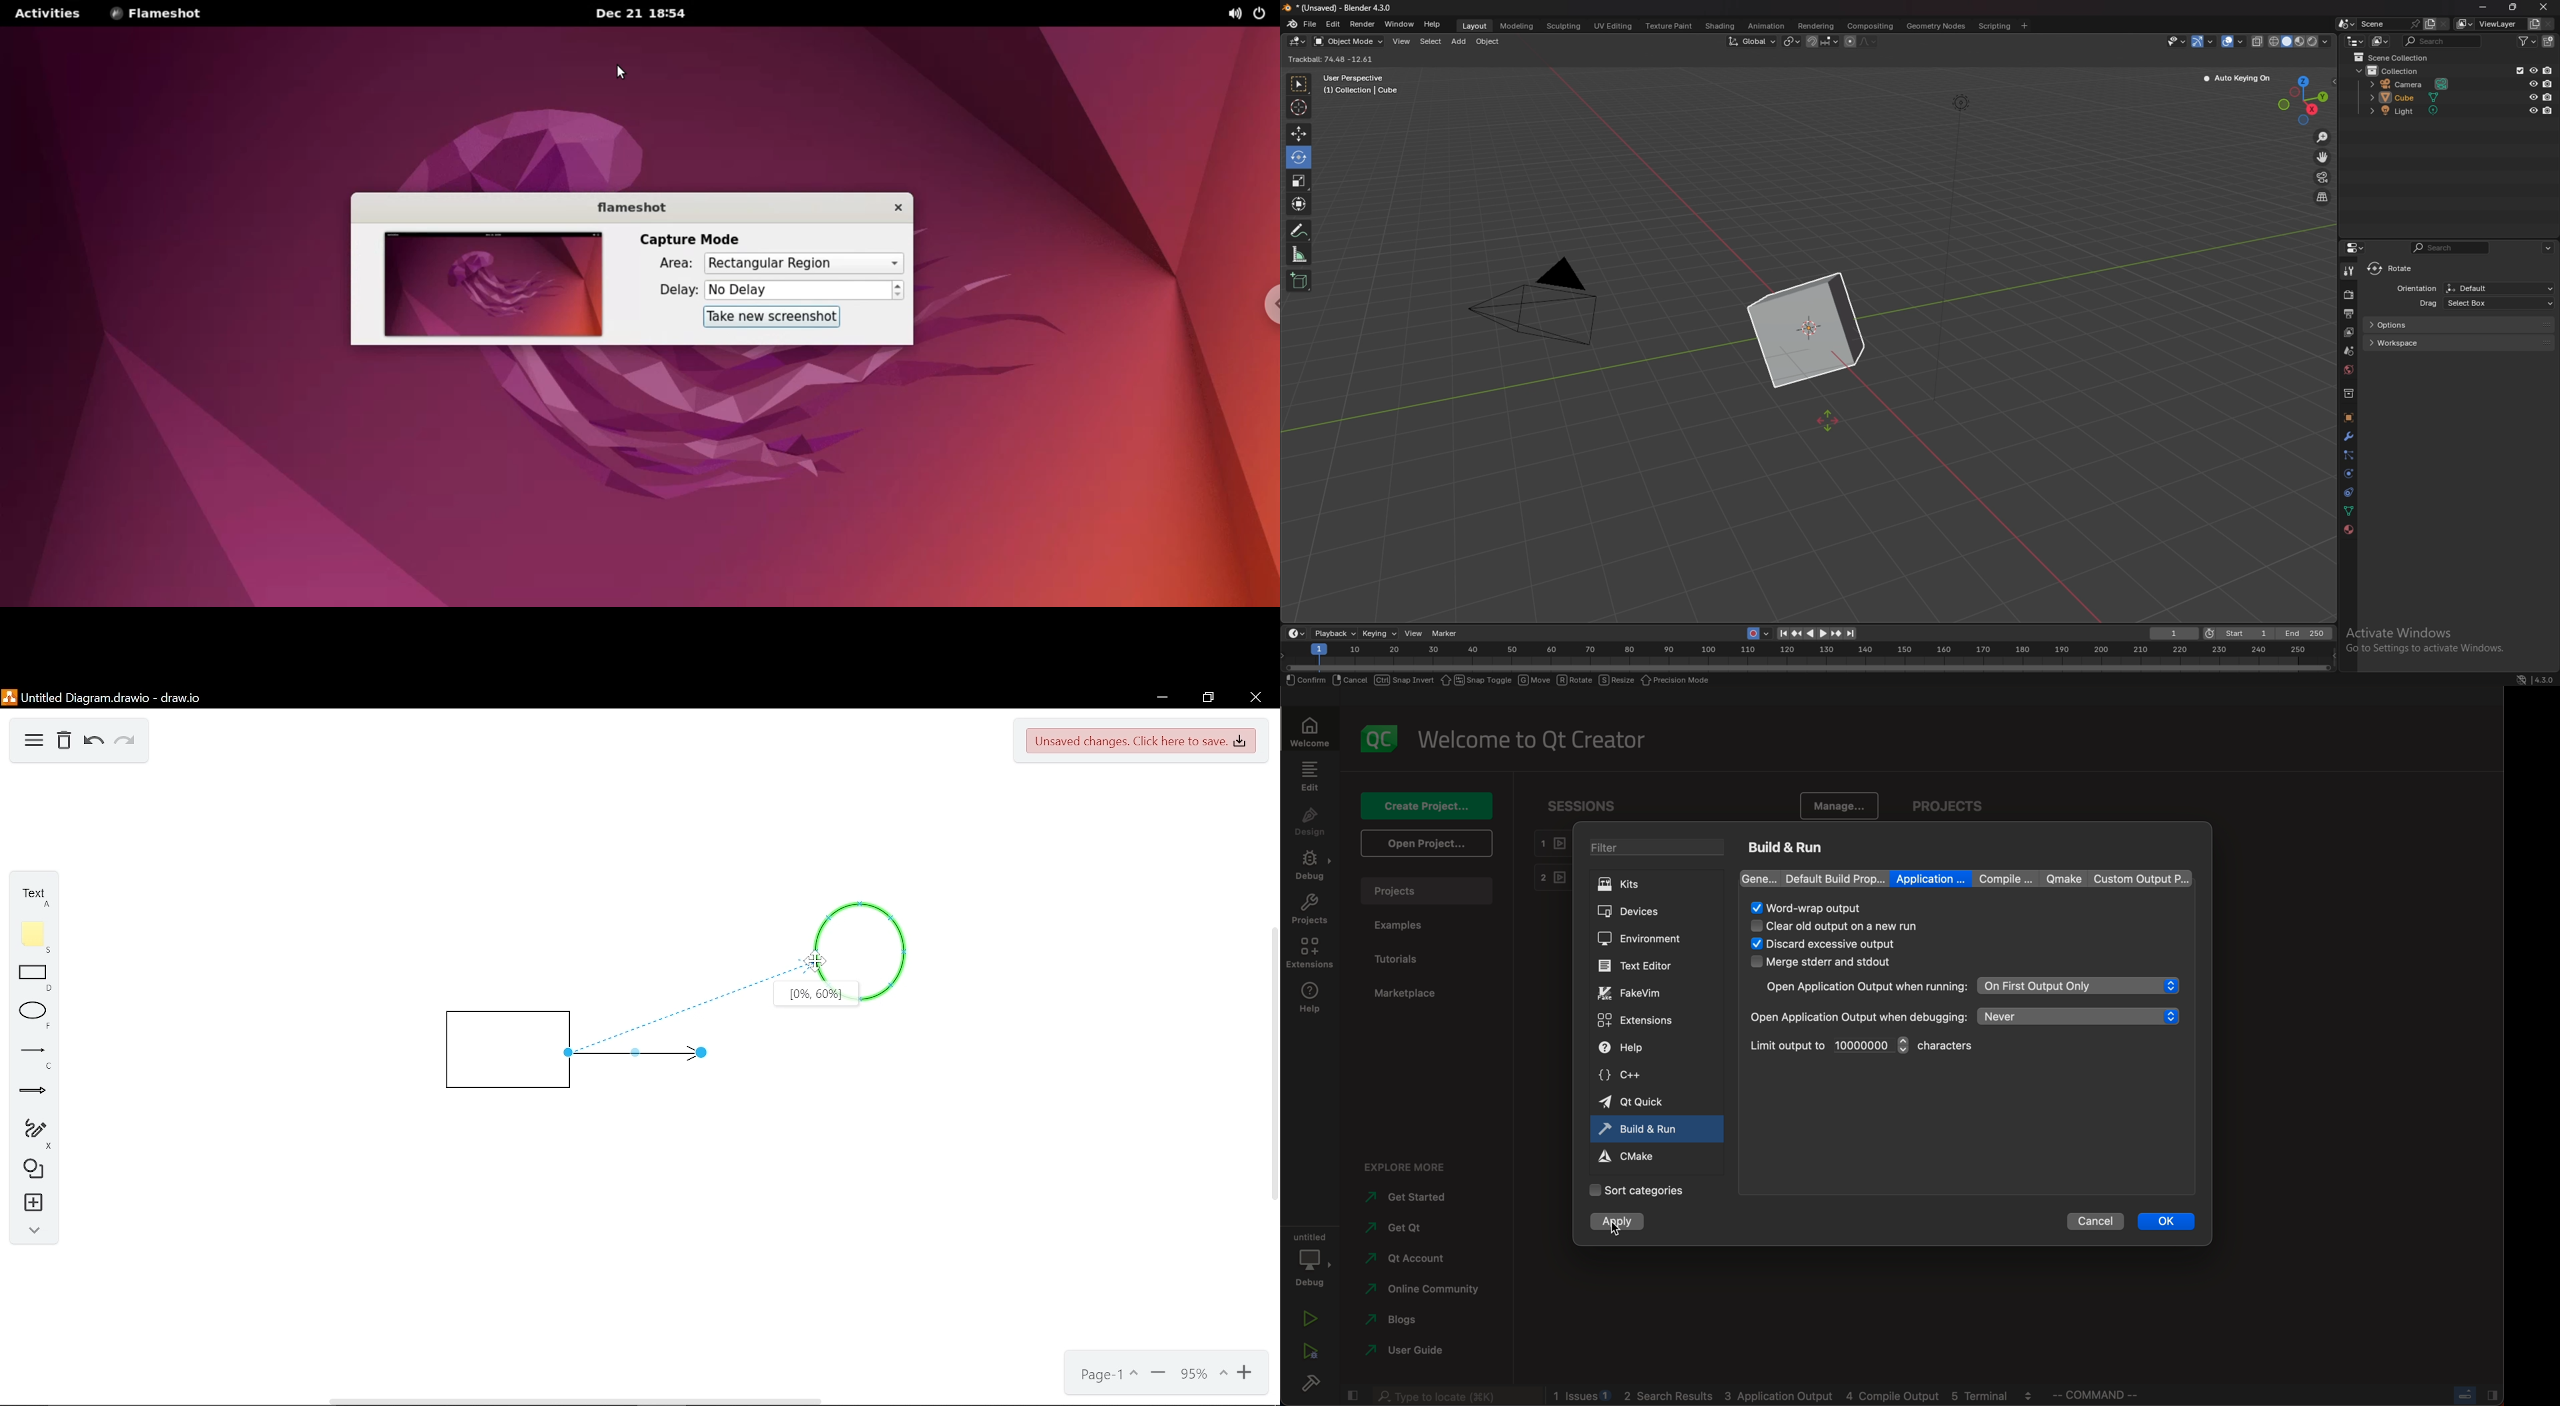 This screenshot has height=1428, width=2576. What do you see at coordinates (1836, 877) in the screenshot?
I see `default` at bounding box center [1836, 877].